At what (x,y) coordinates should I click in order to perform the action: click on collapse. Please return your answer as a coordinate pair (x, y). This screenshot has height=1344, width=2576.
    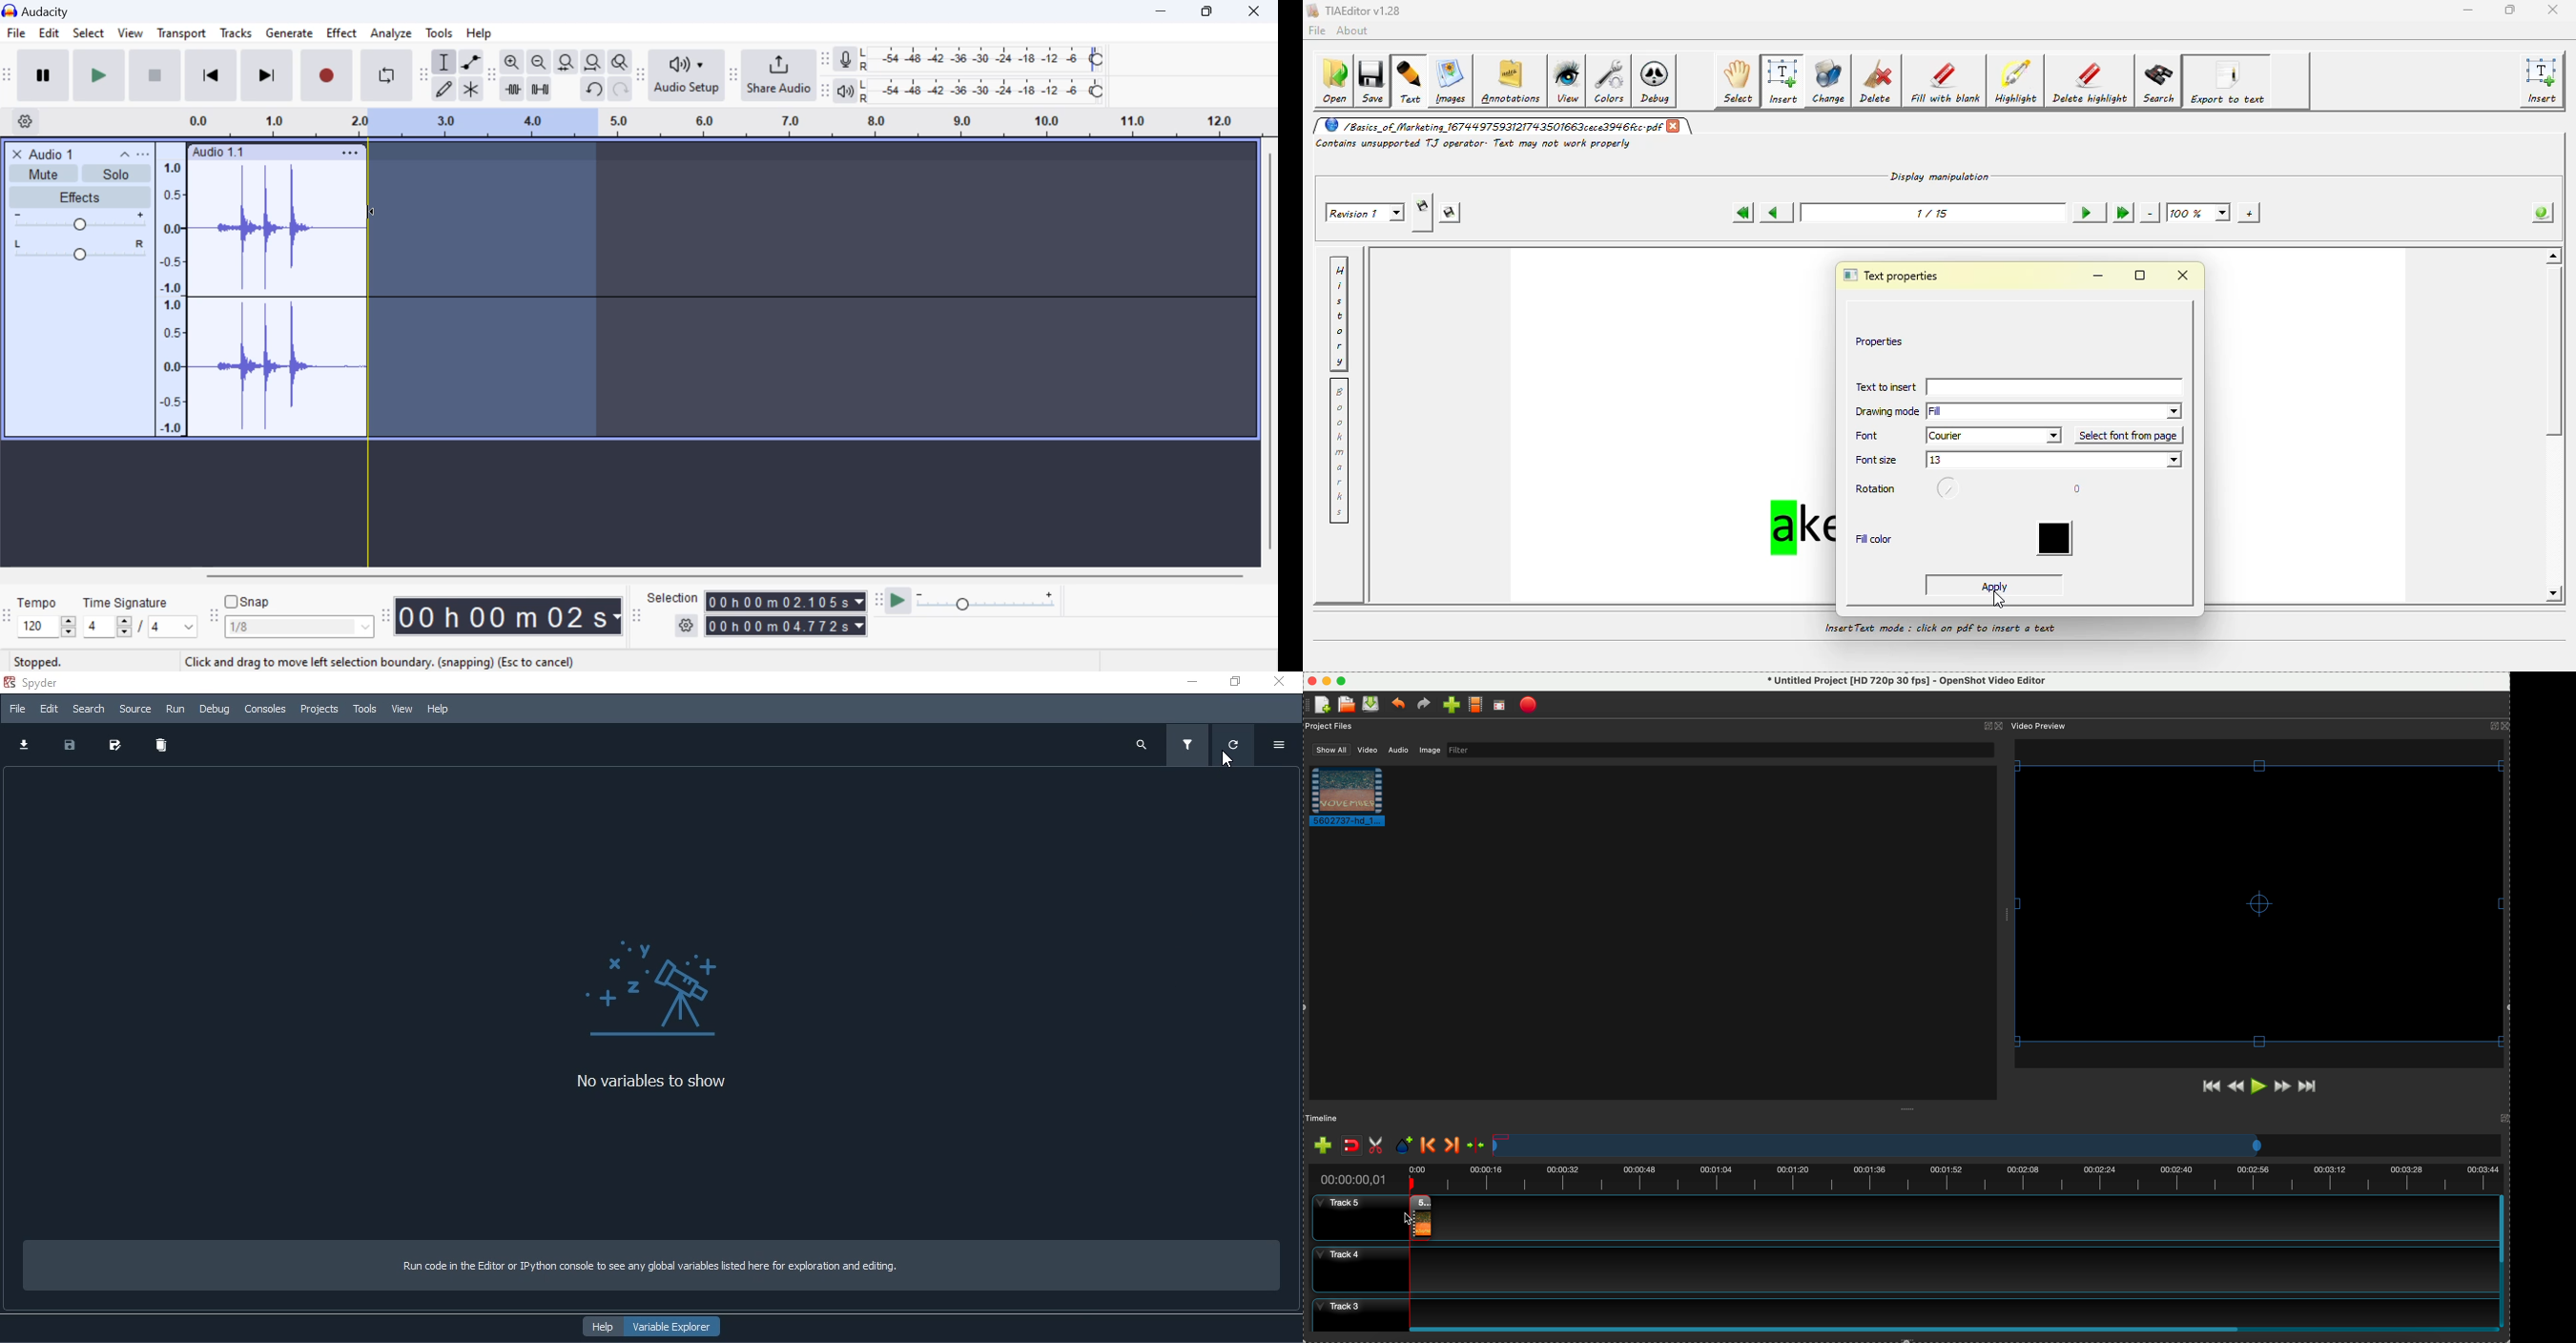
    Looking at the image, I should click on (123, 153).